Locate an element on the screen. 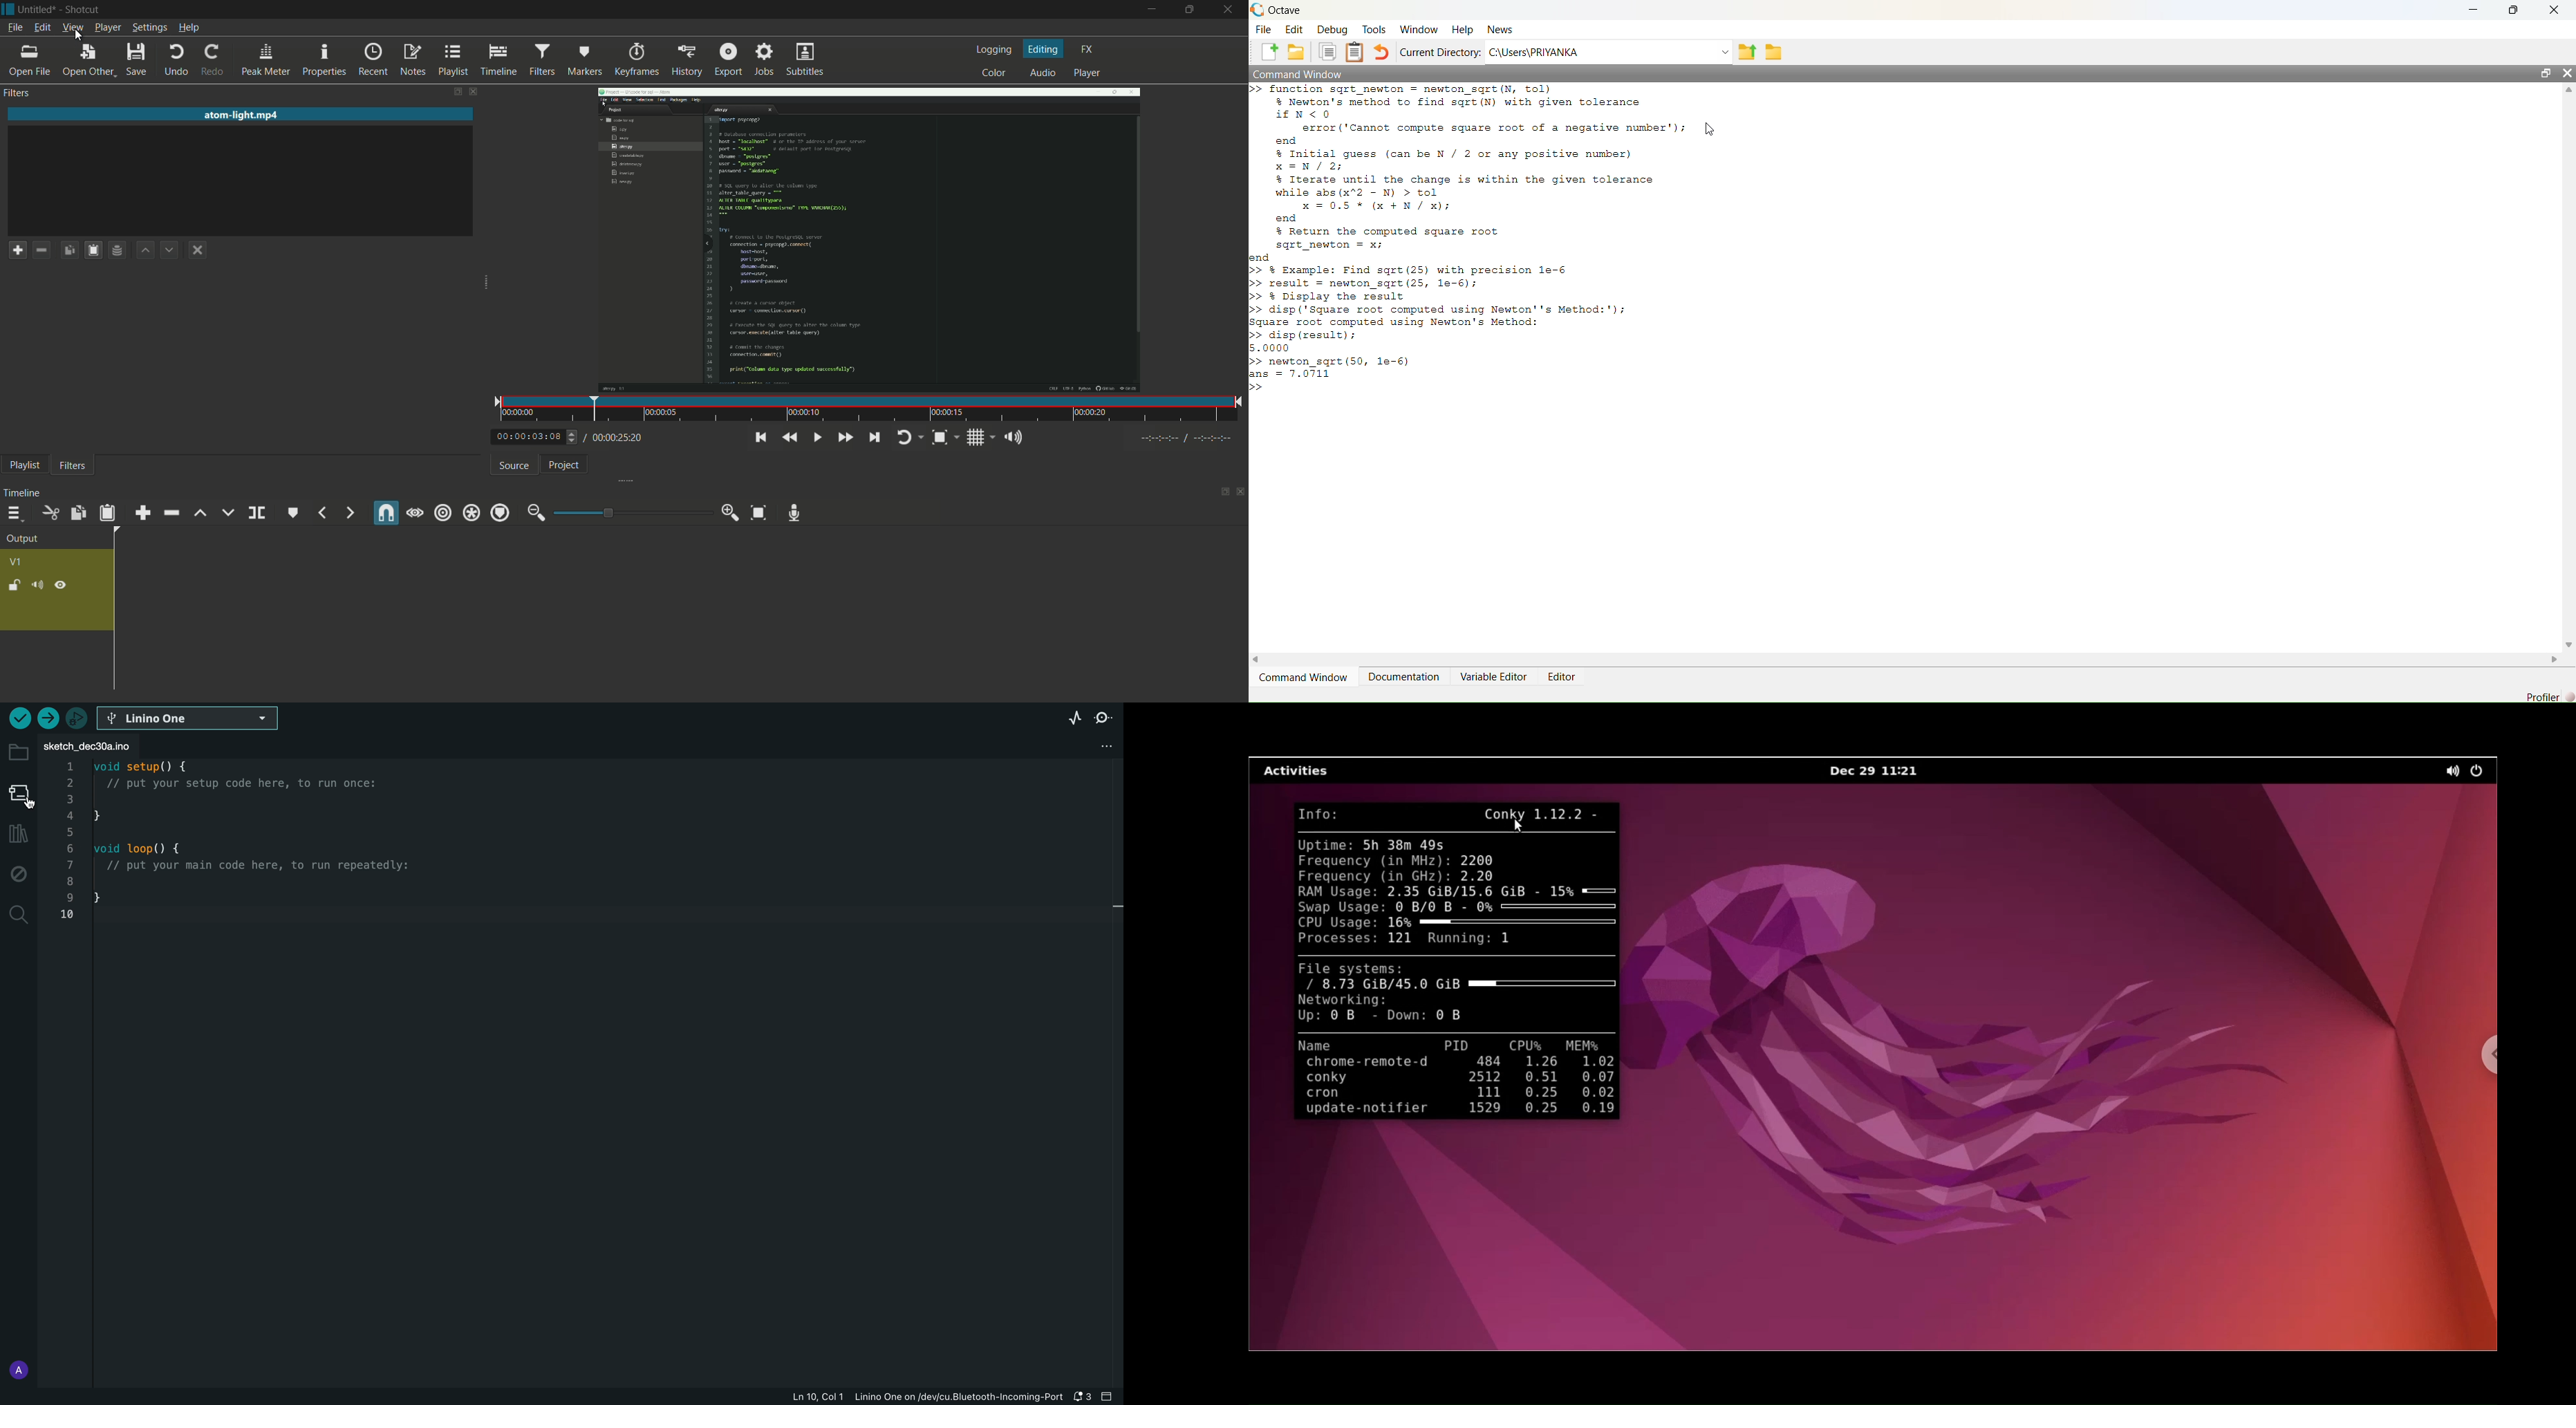  toggle grid is located at coordinates (975, 438).